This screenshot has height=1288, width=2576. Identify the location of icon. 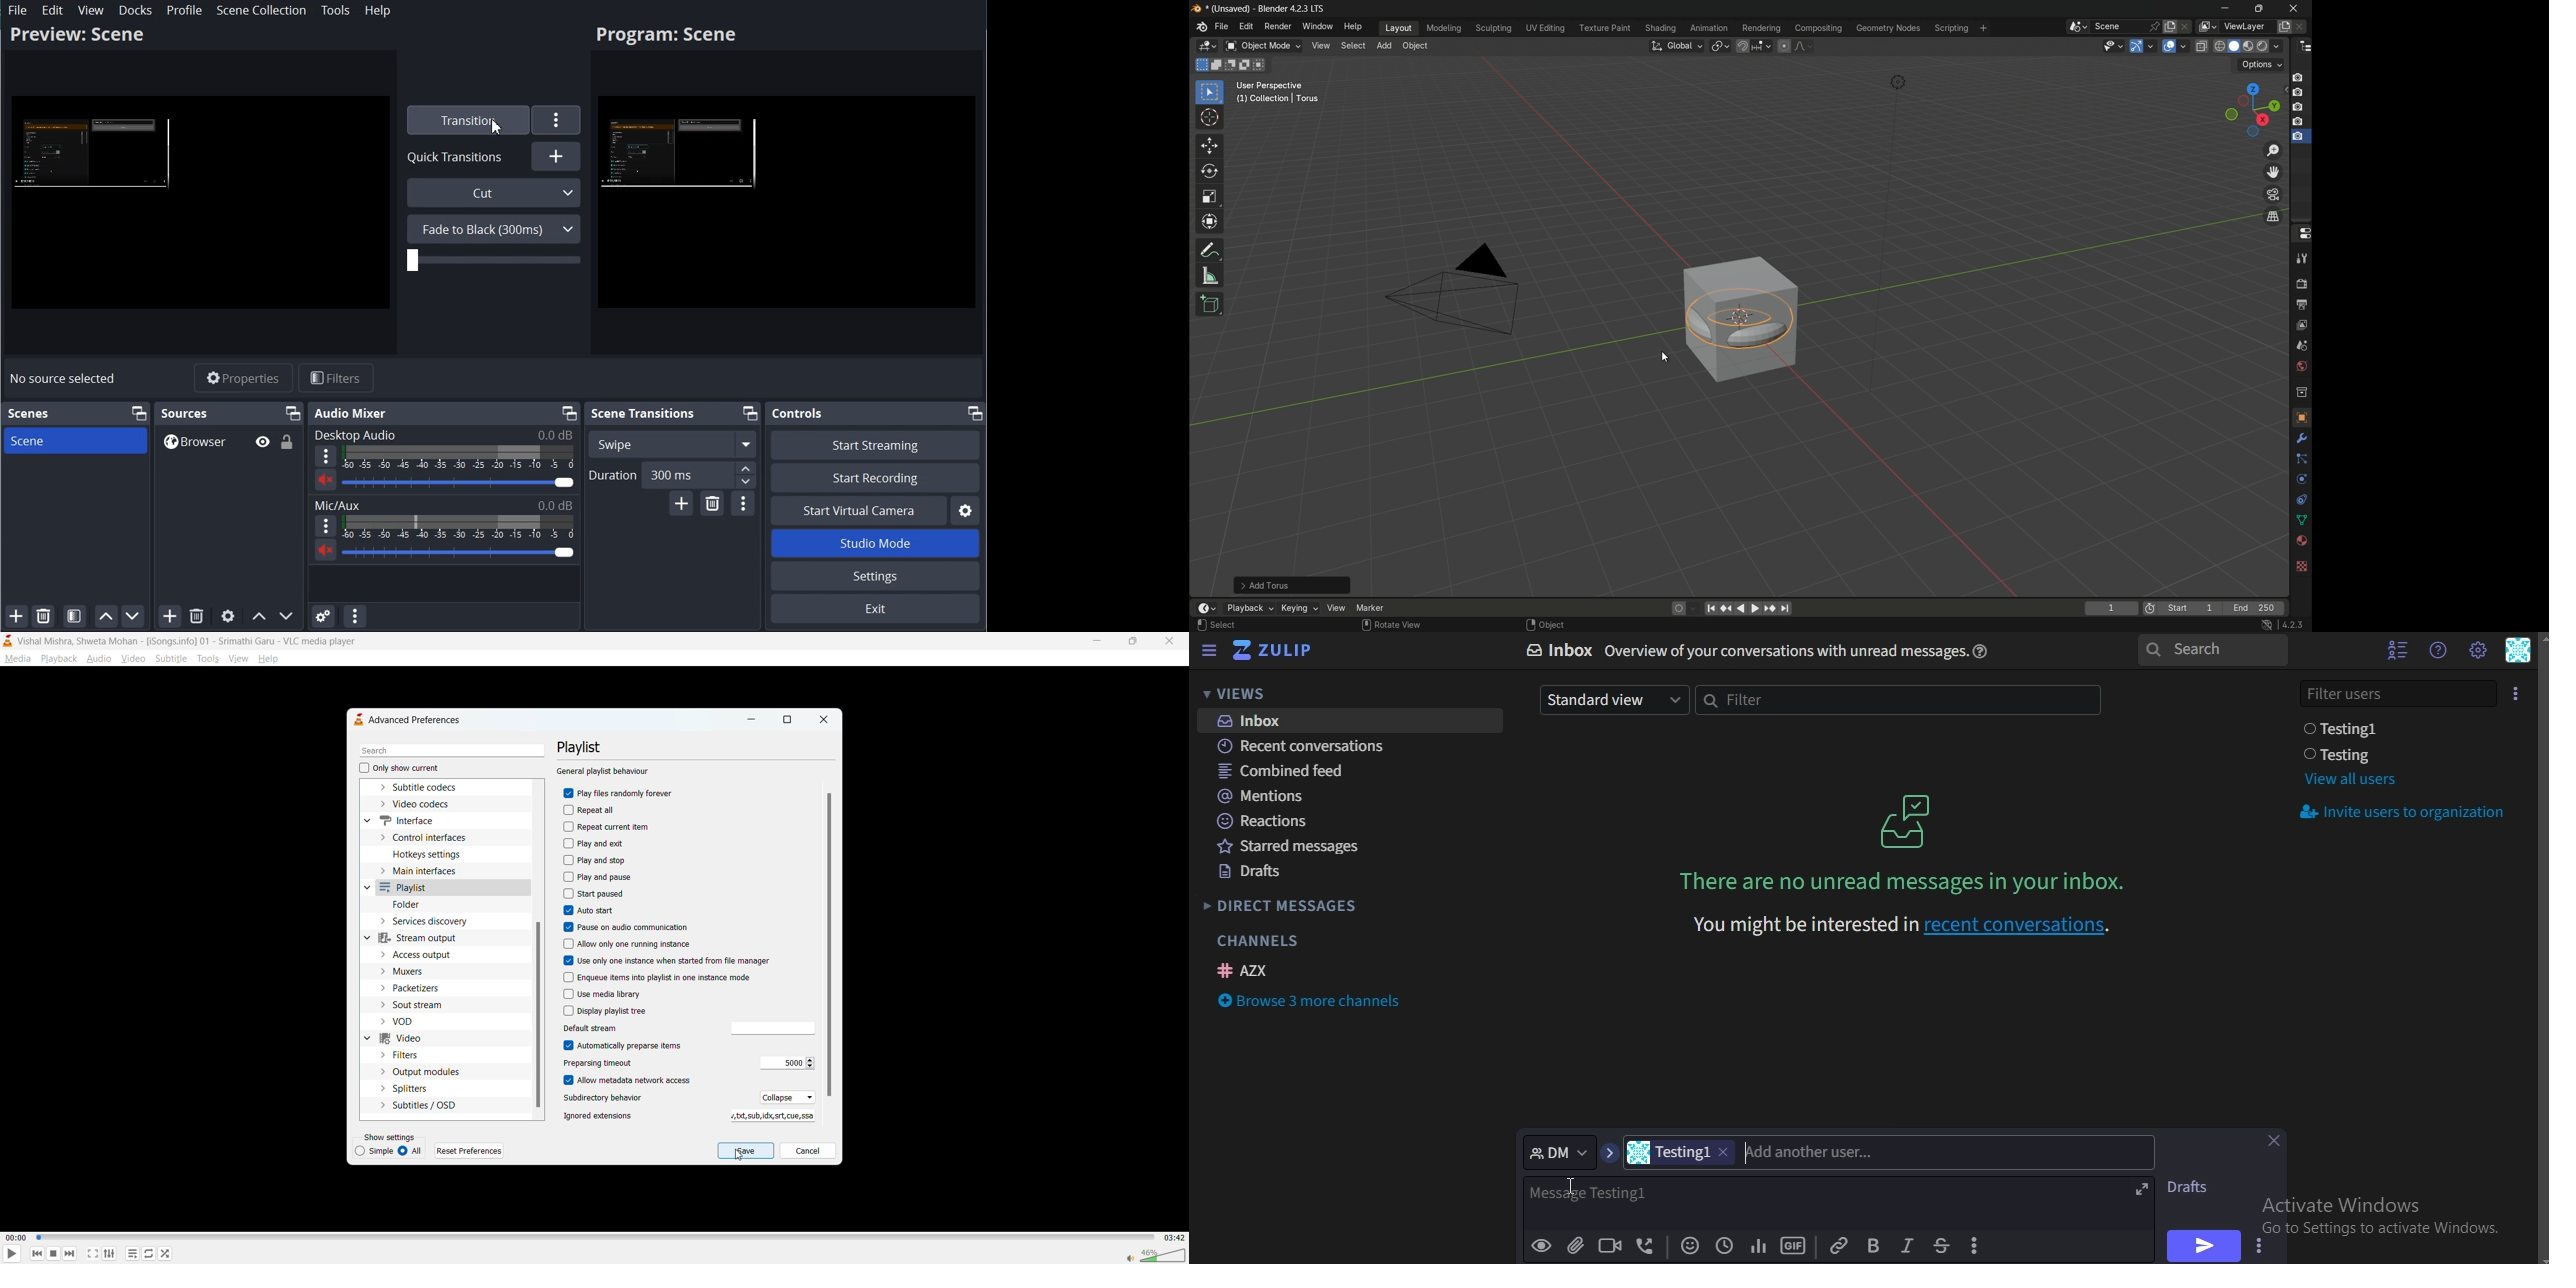
(1908, 820).